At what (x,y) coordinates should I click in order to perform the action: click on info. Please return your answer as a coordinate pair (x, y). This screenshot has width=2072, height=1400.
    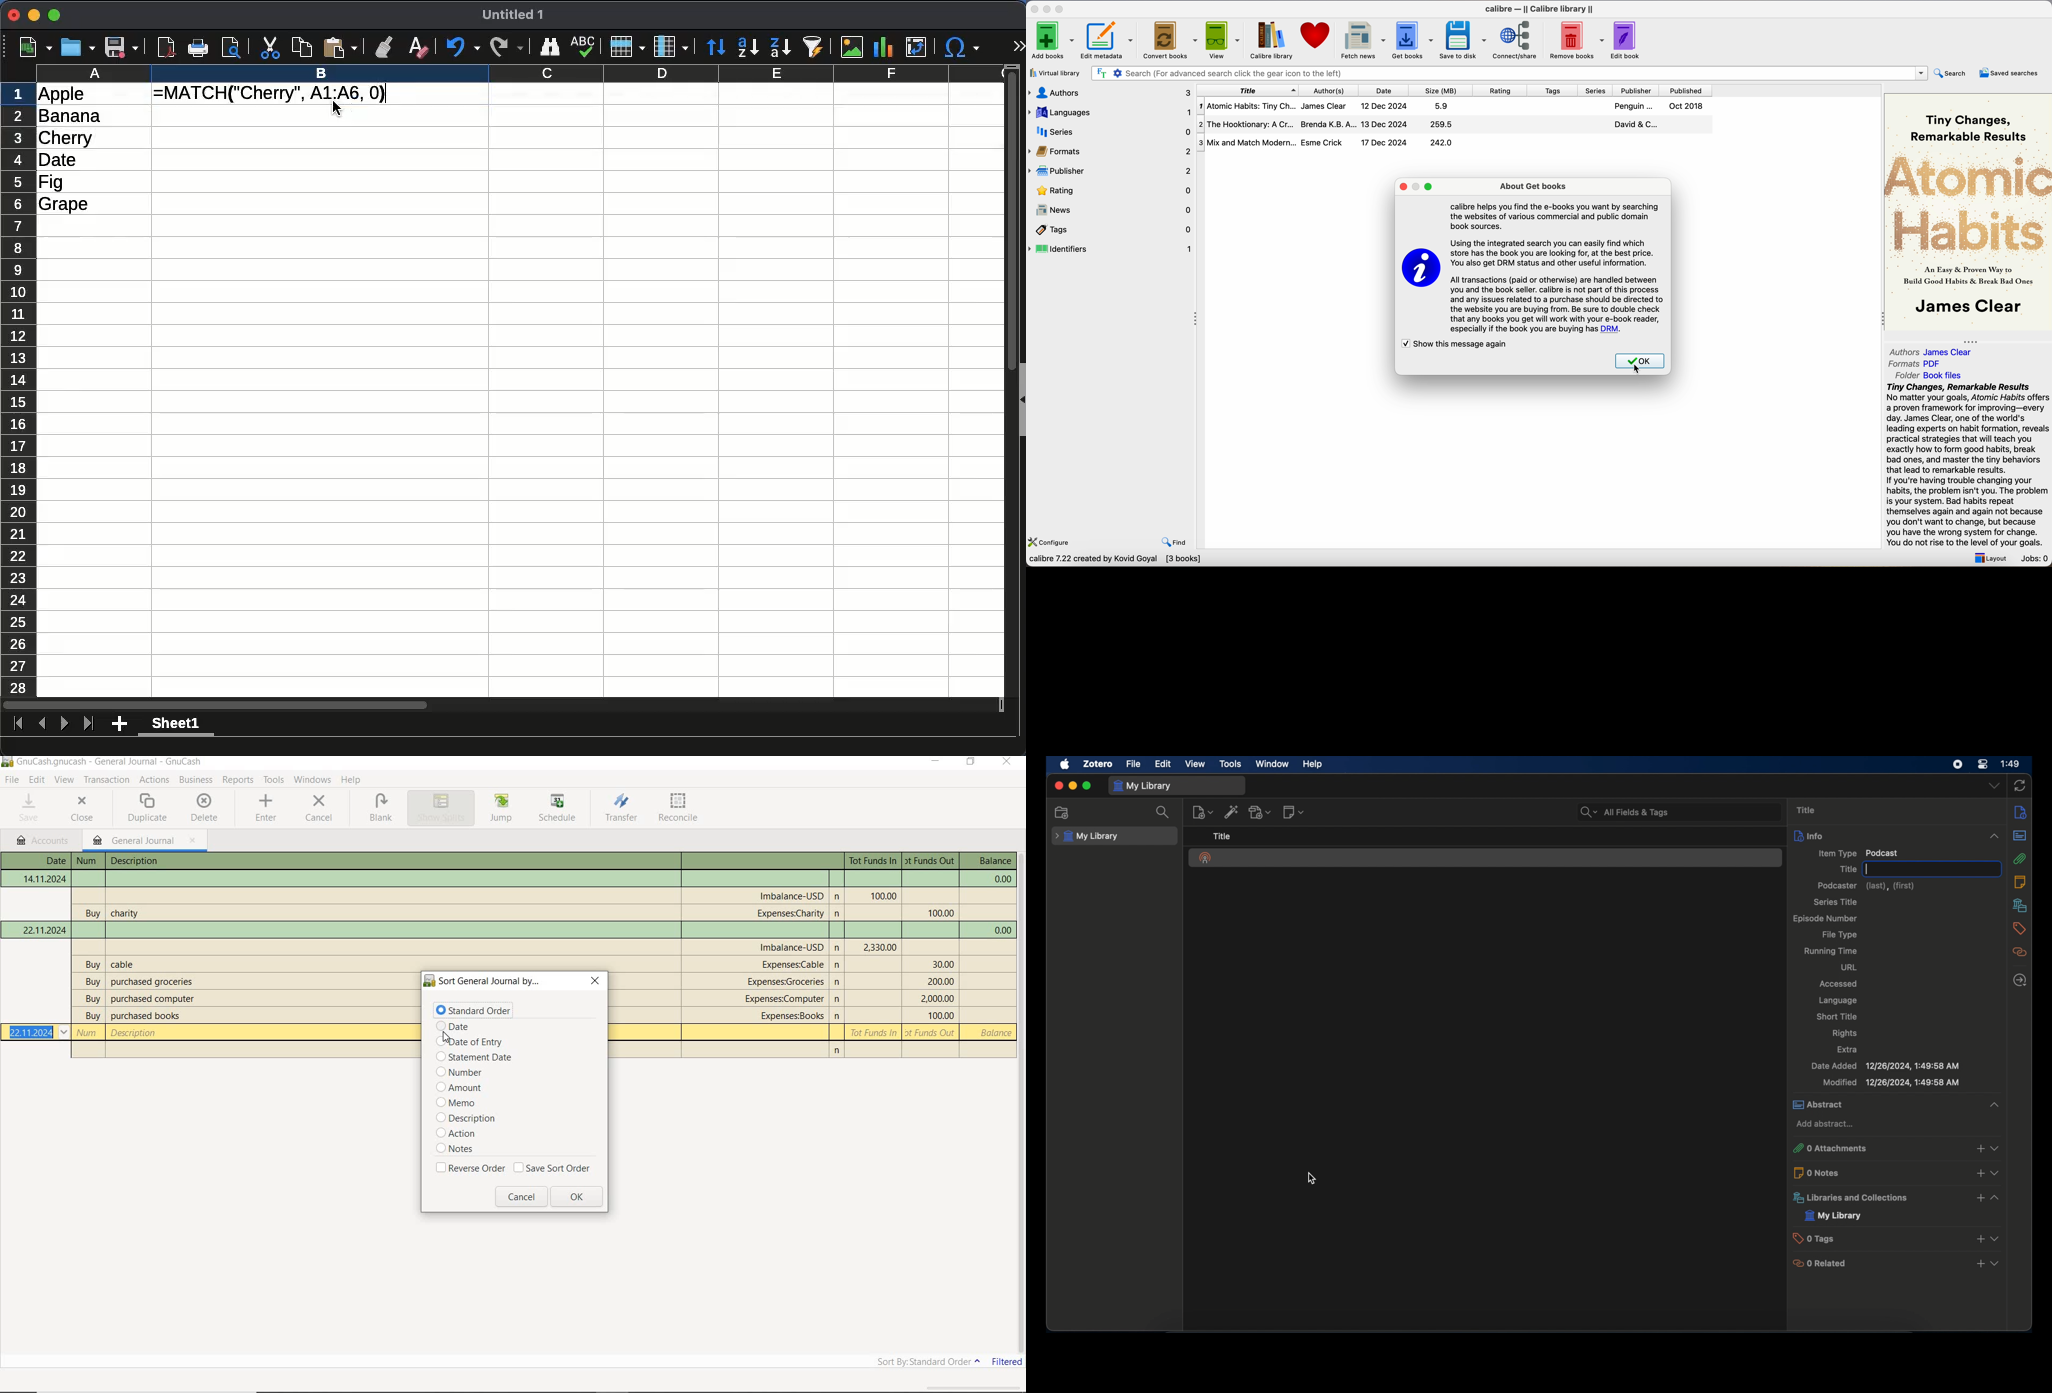
    Looking at the image, I should click on (2020, 813).